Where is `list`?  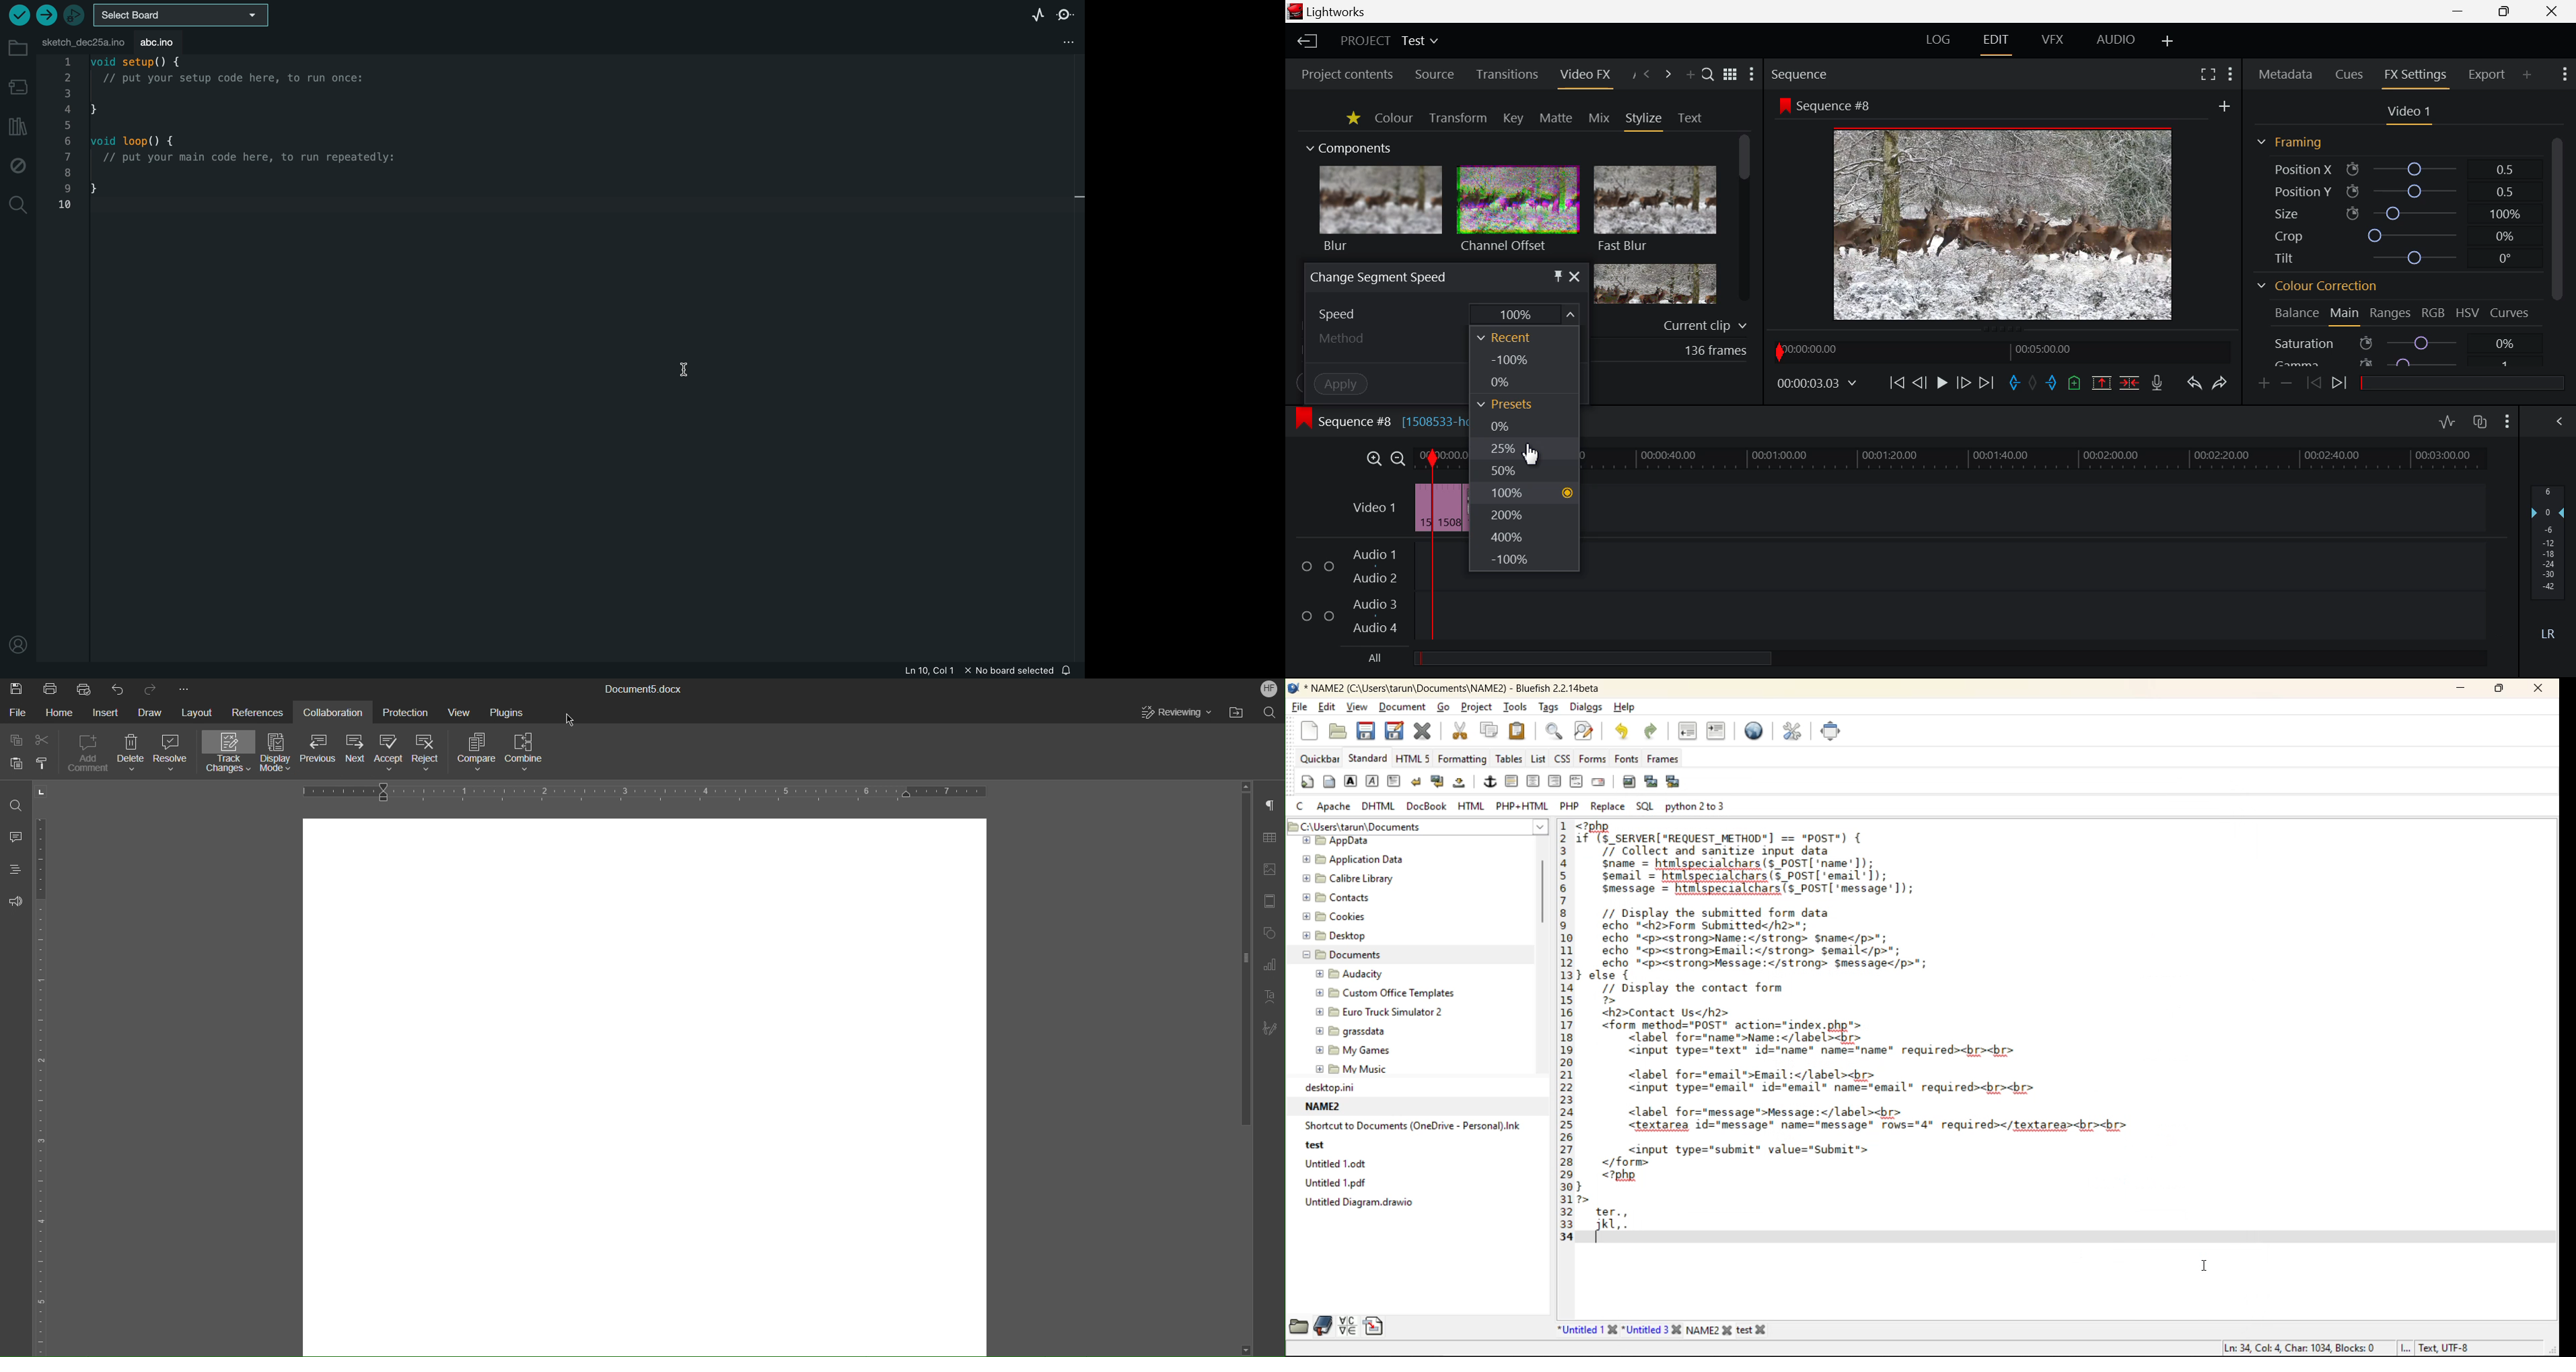 list is located at coordinates (1540, 759).